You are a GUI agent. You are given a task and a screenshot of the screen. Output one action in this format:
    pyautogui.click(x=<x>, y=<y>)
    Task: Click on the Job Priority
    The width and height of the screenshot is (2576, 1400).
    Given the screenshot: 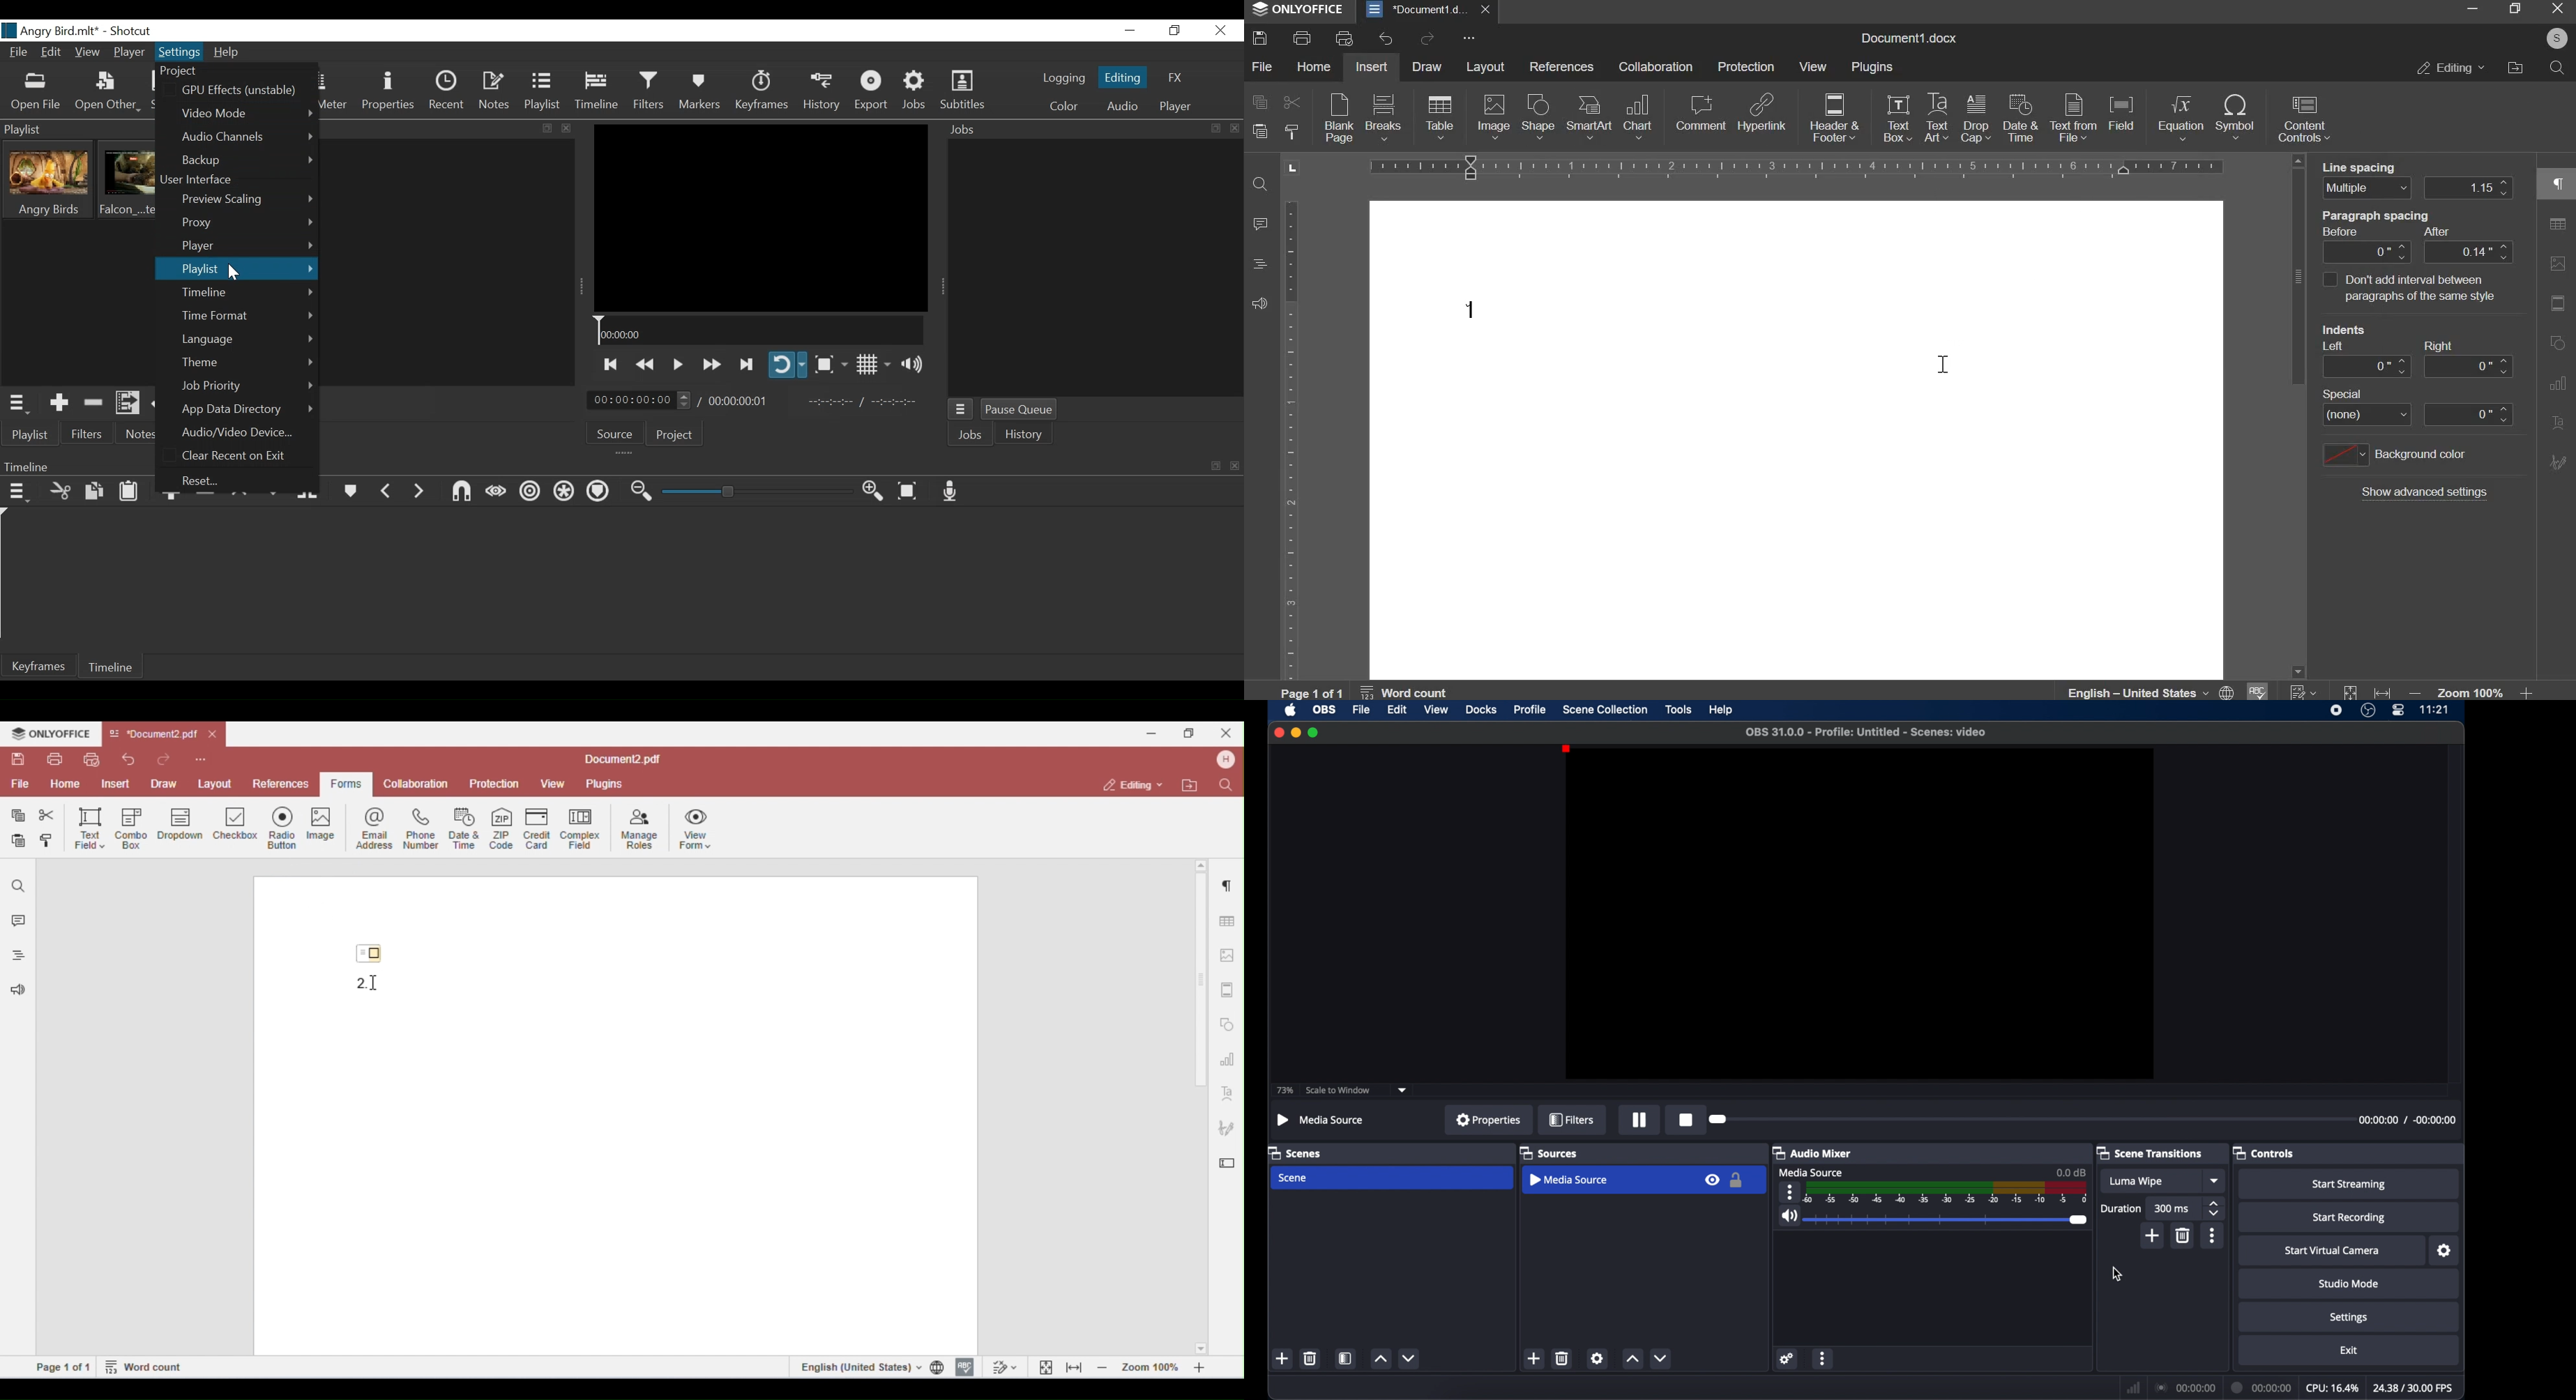 What is the action you would take?
    pyautogui.click(x=247, y=386)
    